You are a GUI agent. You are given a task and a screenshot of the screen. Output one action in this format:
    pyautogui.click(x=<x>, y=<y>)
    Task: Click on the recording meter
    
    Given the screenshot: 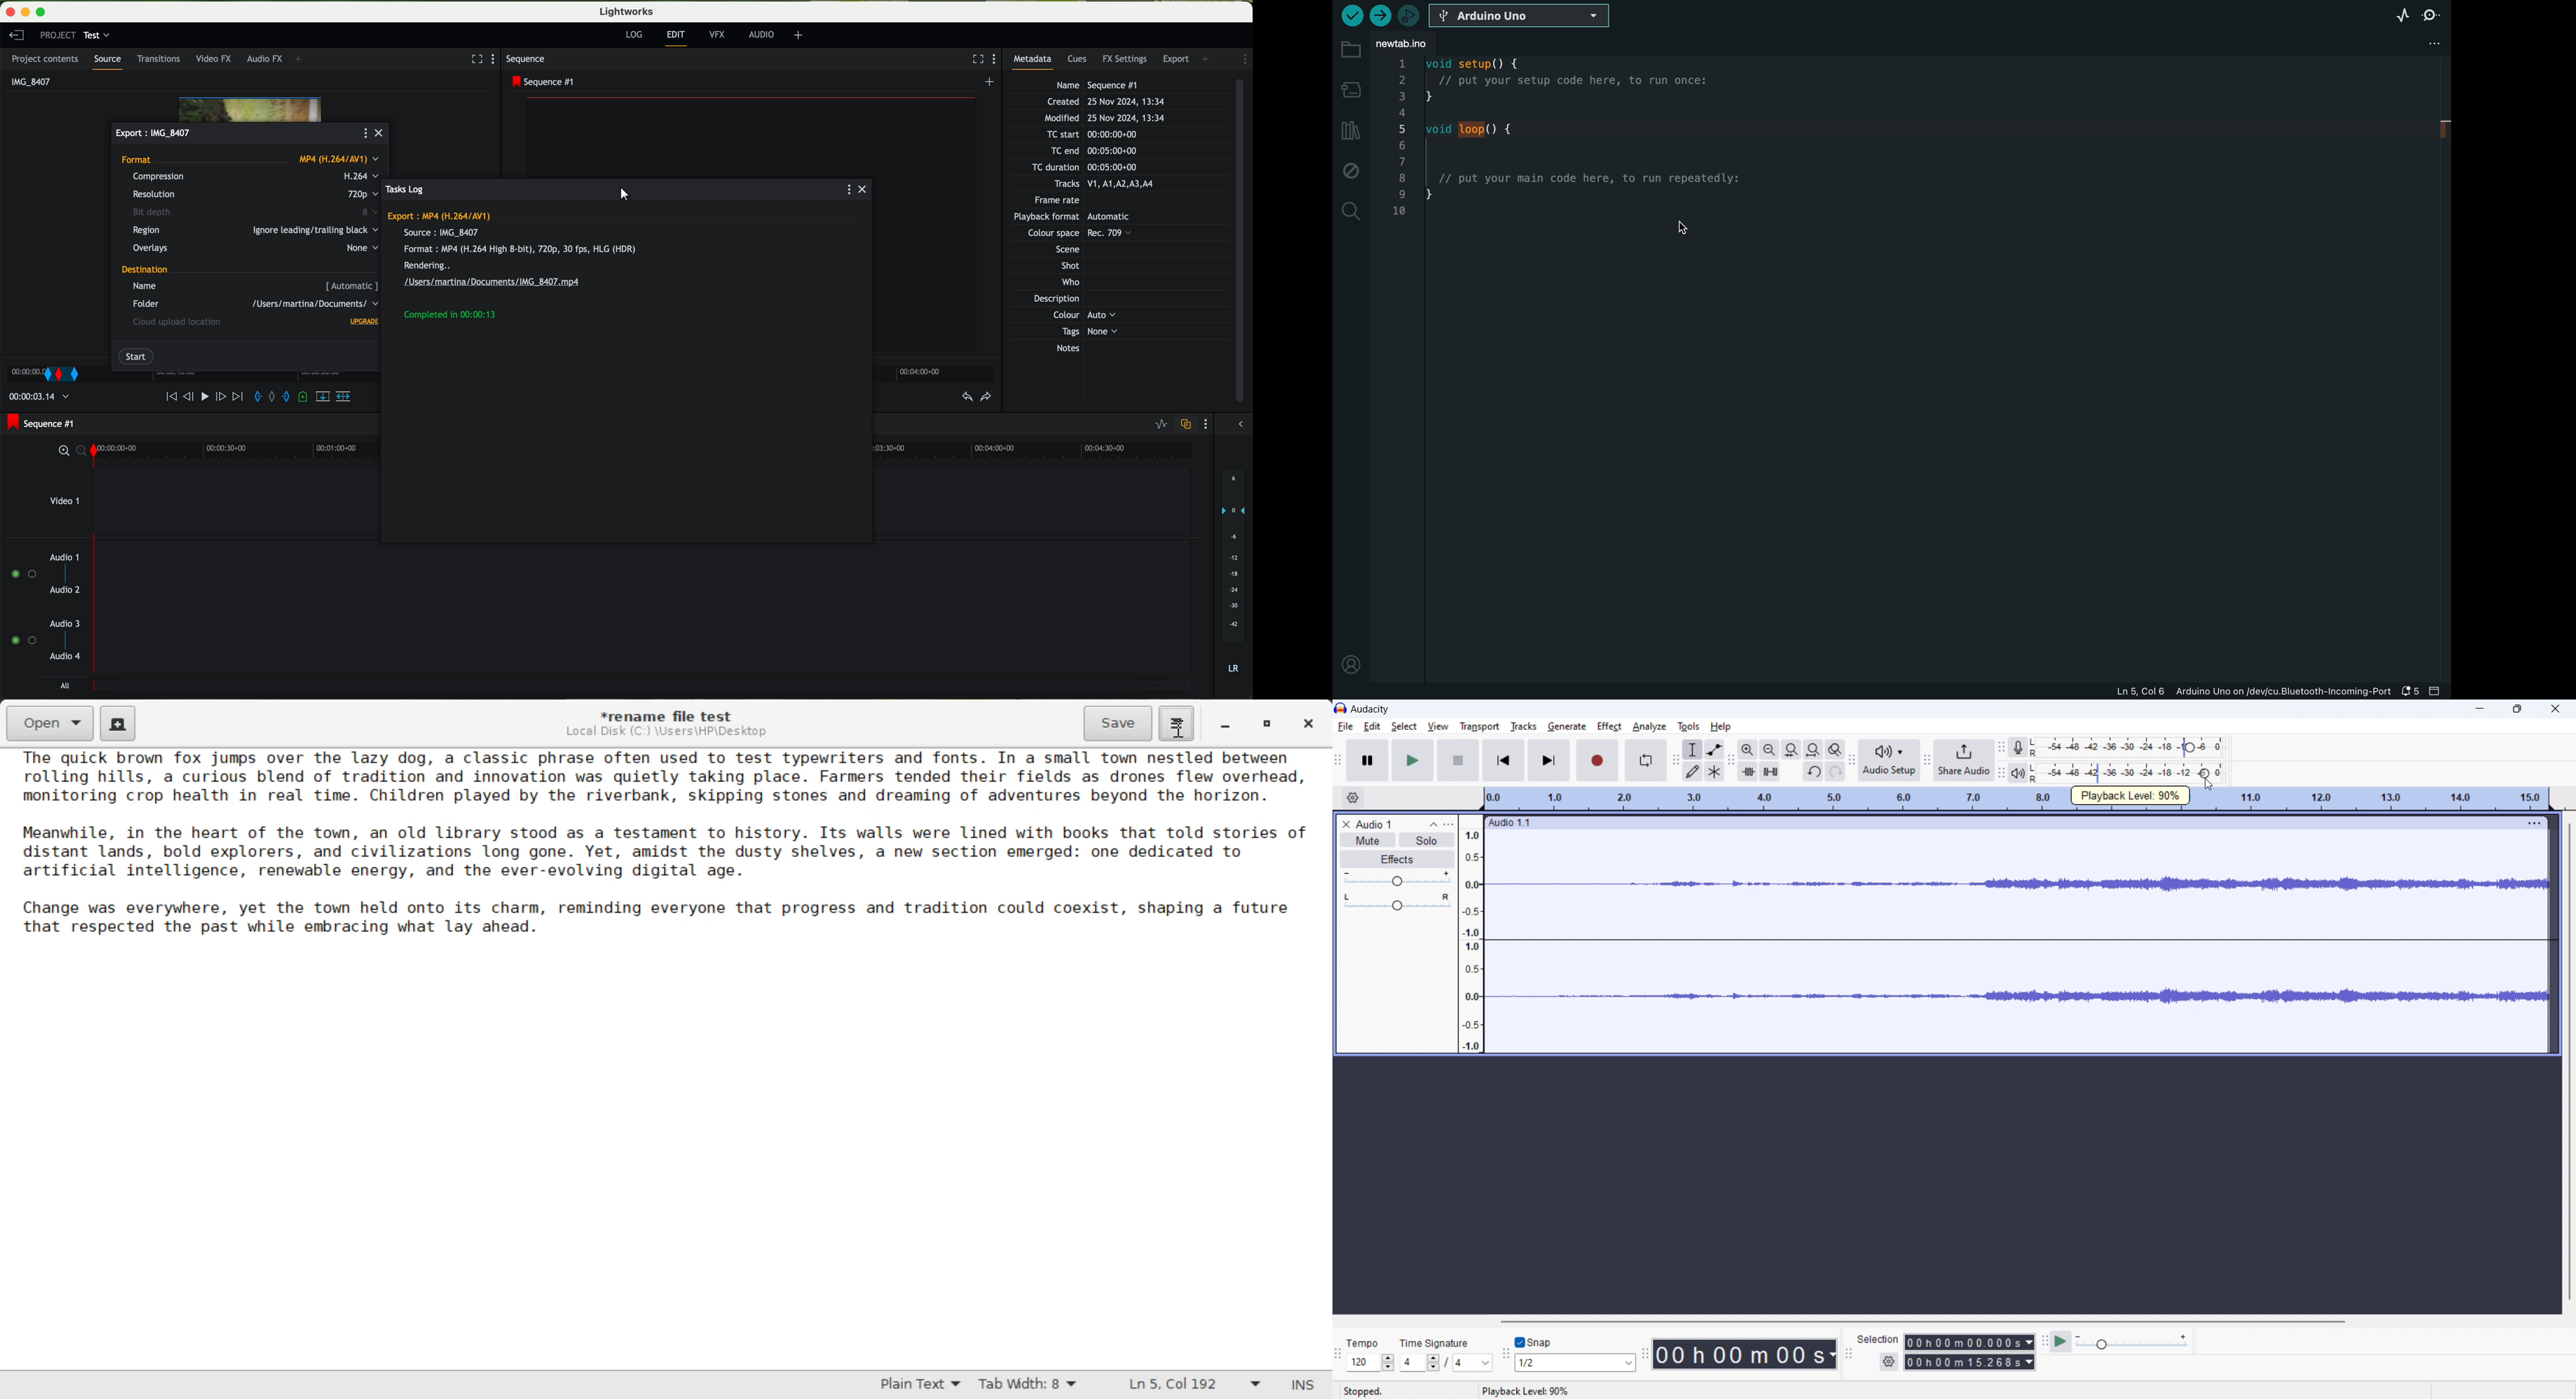 What is the action you would take?
    pyautogui.click(x=2001, y=747)
    